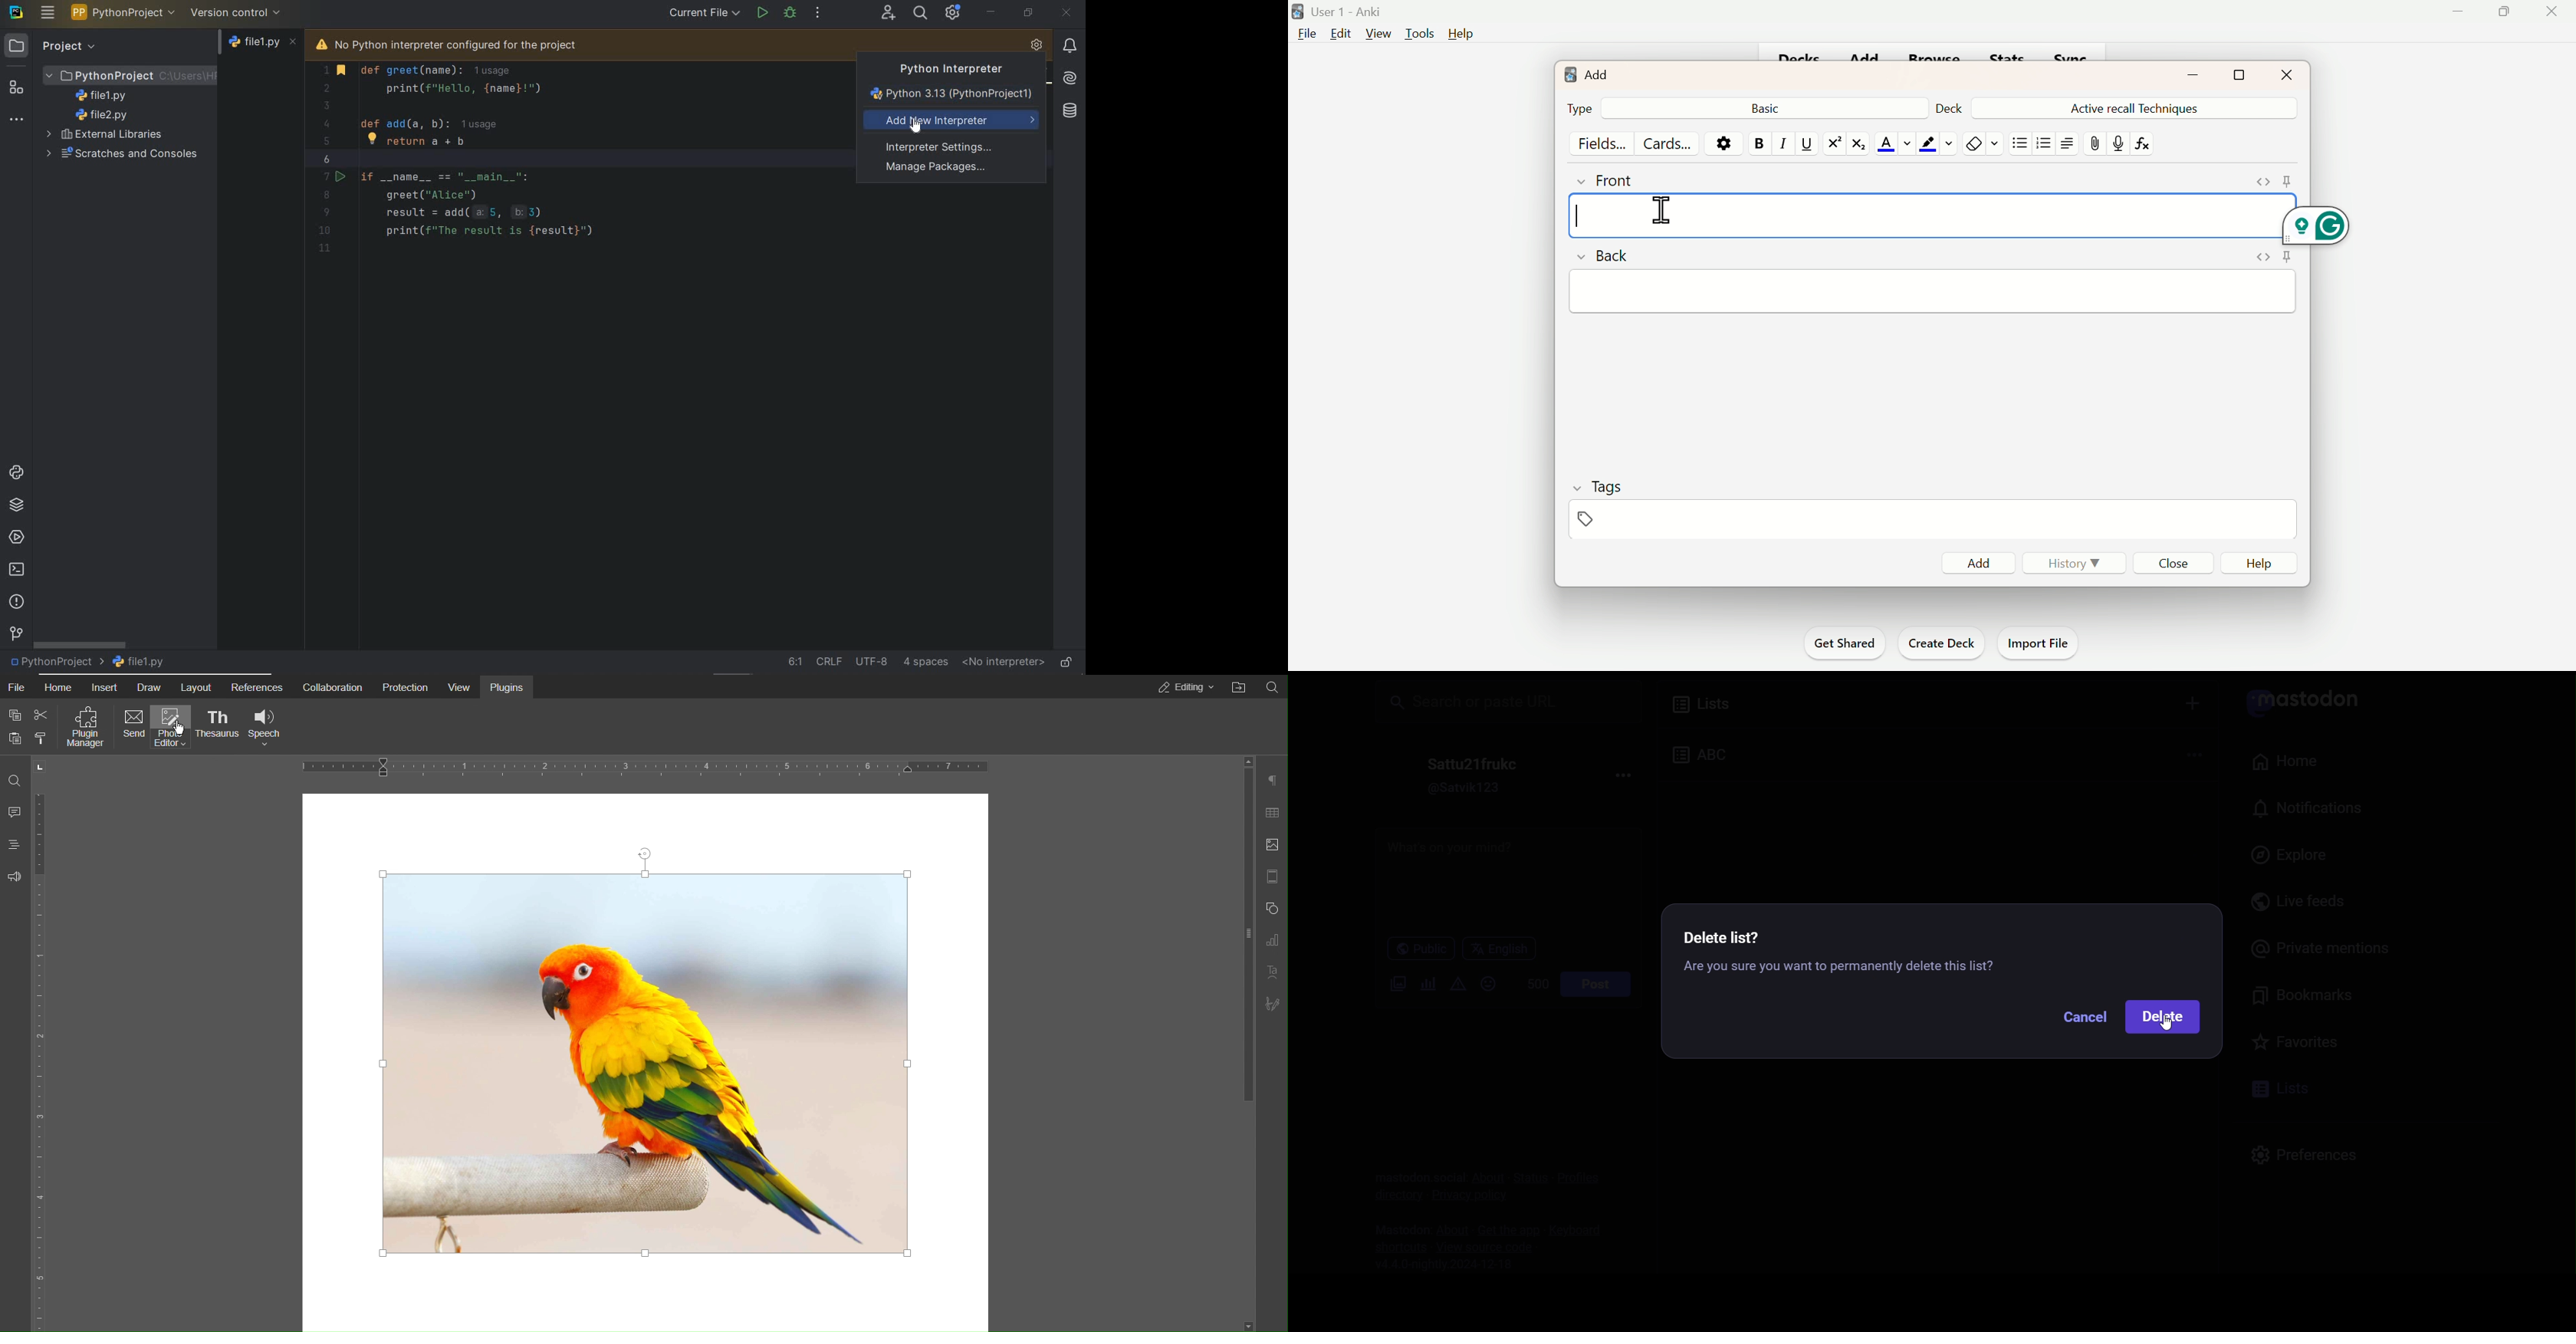  I want to click on Close, so click(2176, 565).